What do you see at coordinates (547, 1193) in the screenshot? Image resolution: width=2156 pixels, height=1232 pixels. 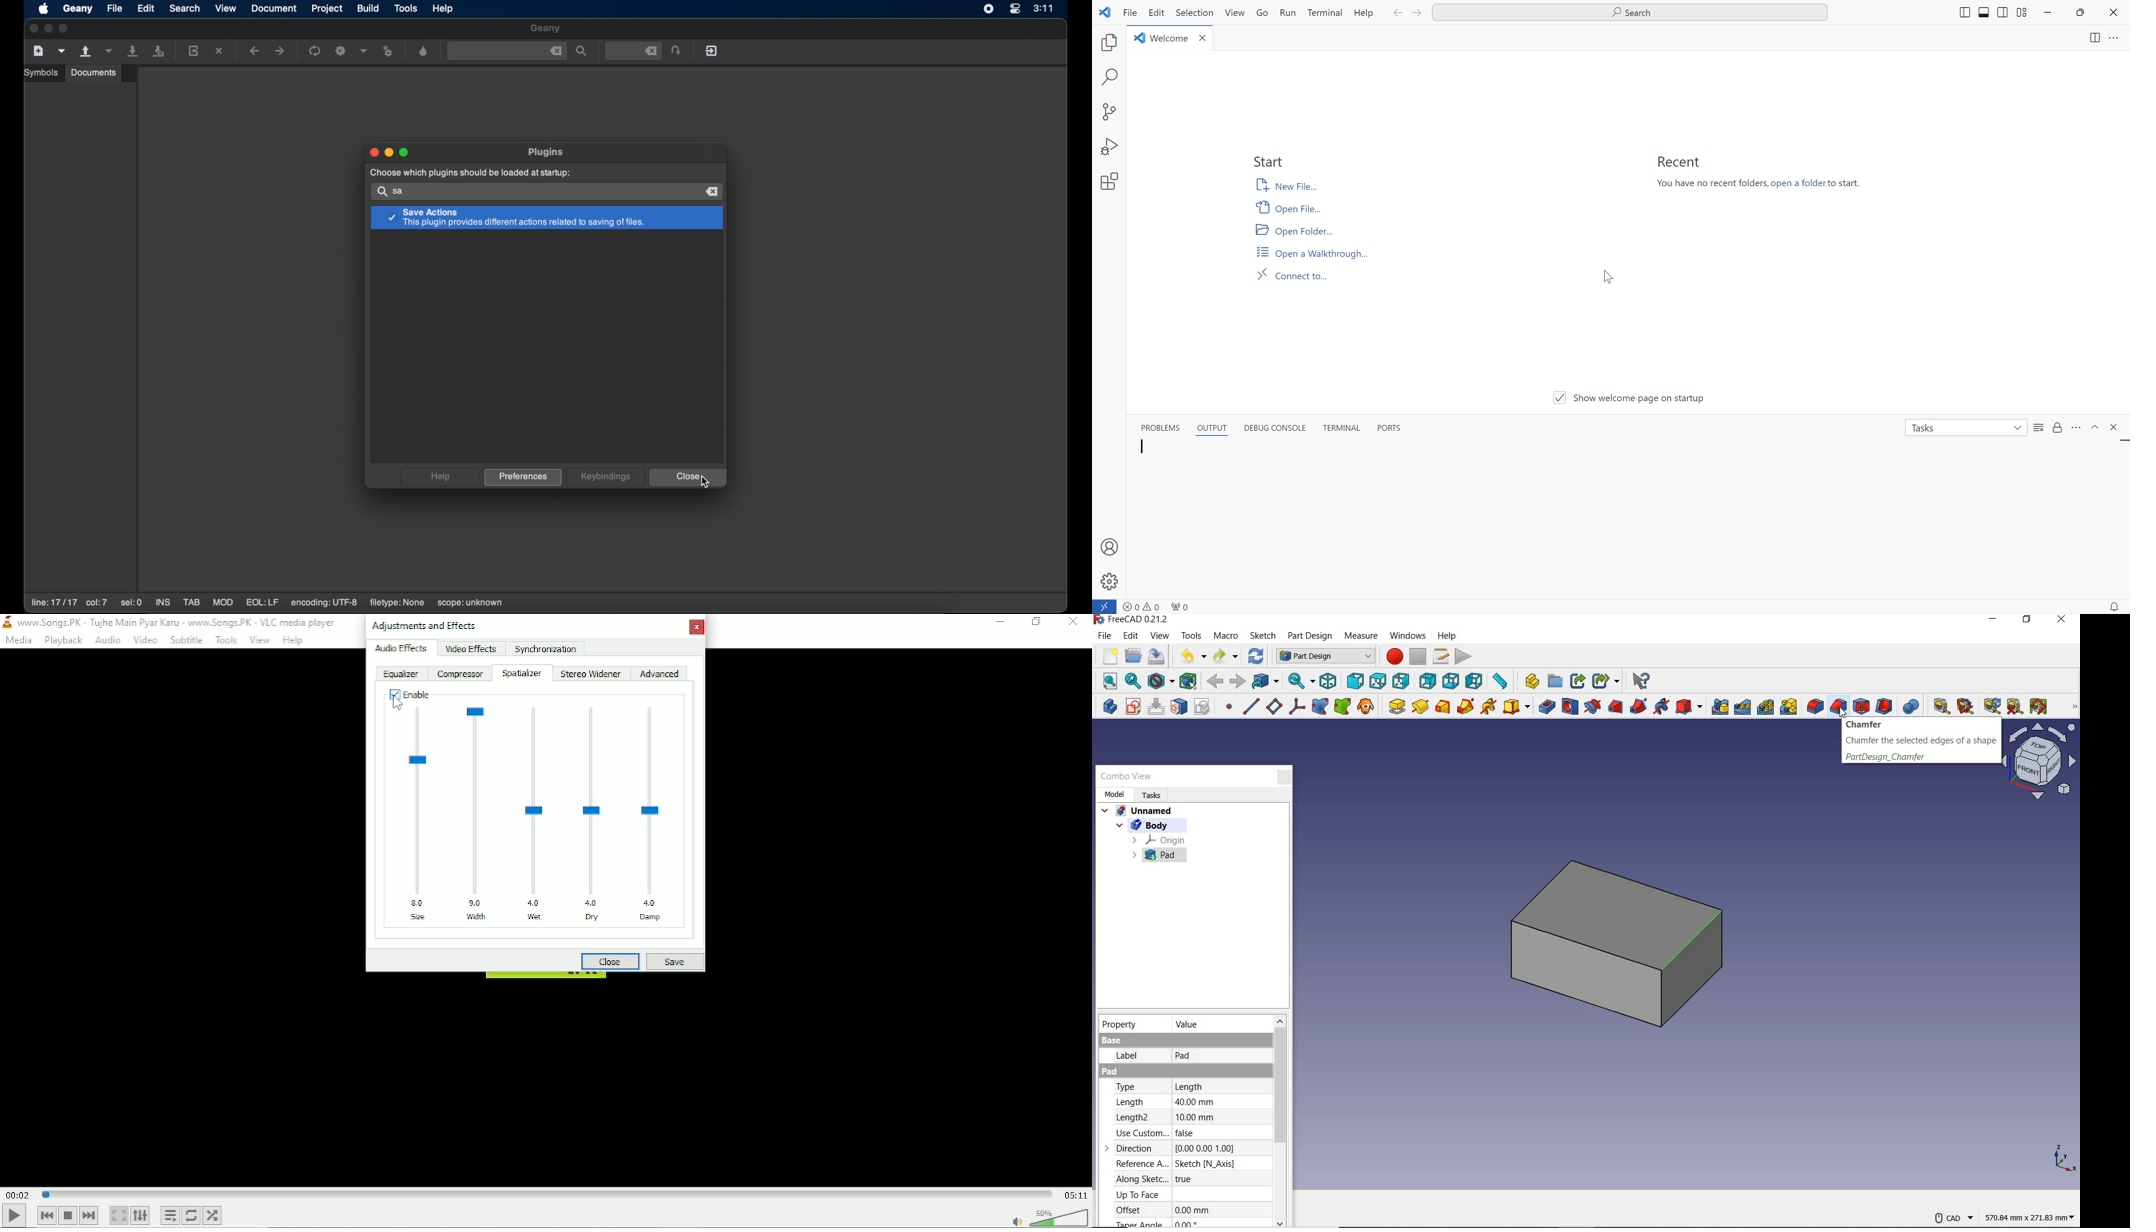 I see `Play duration` at bounding box center [547, 1193].